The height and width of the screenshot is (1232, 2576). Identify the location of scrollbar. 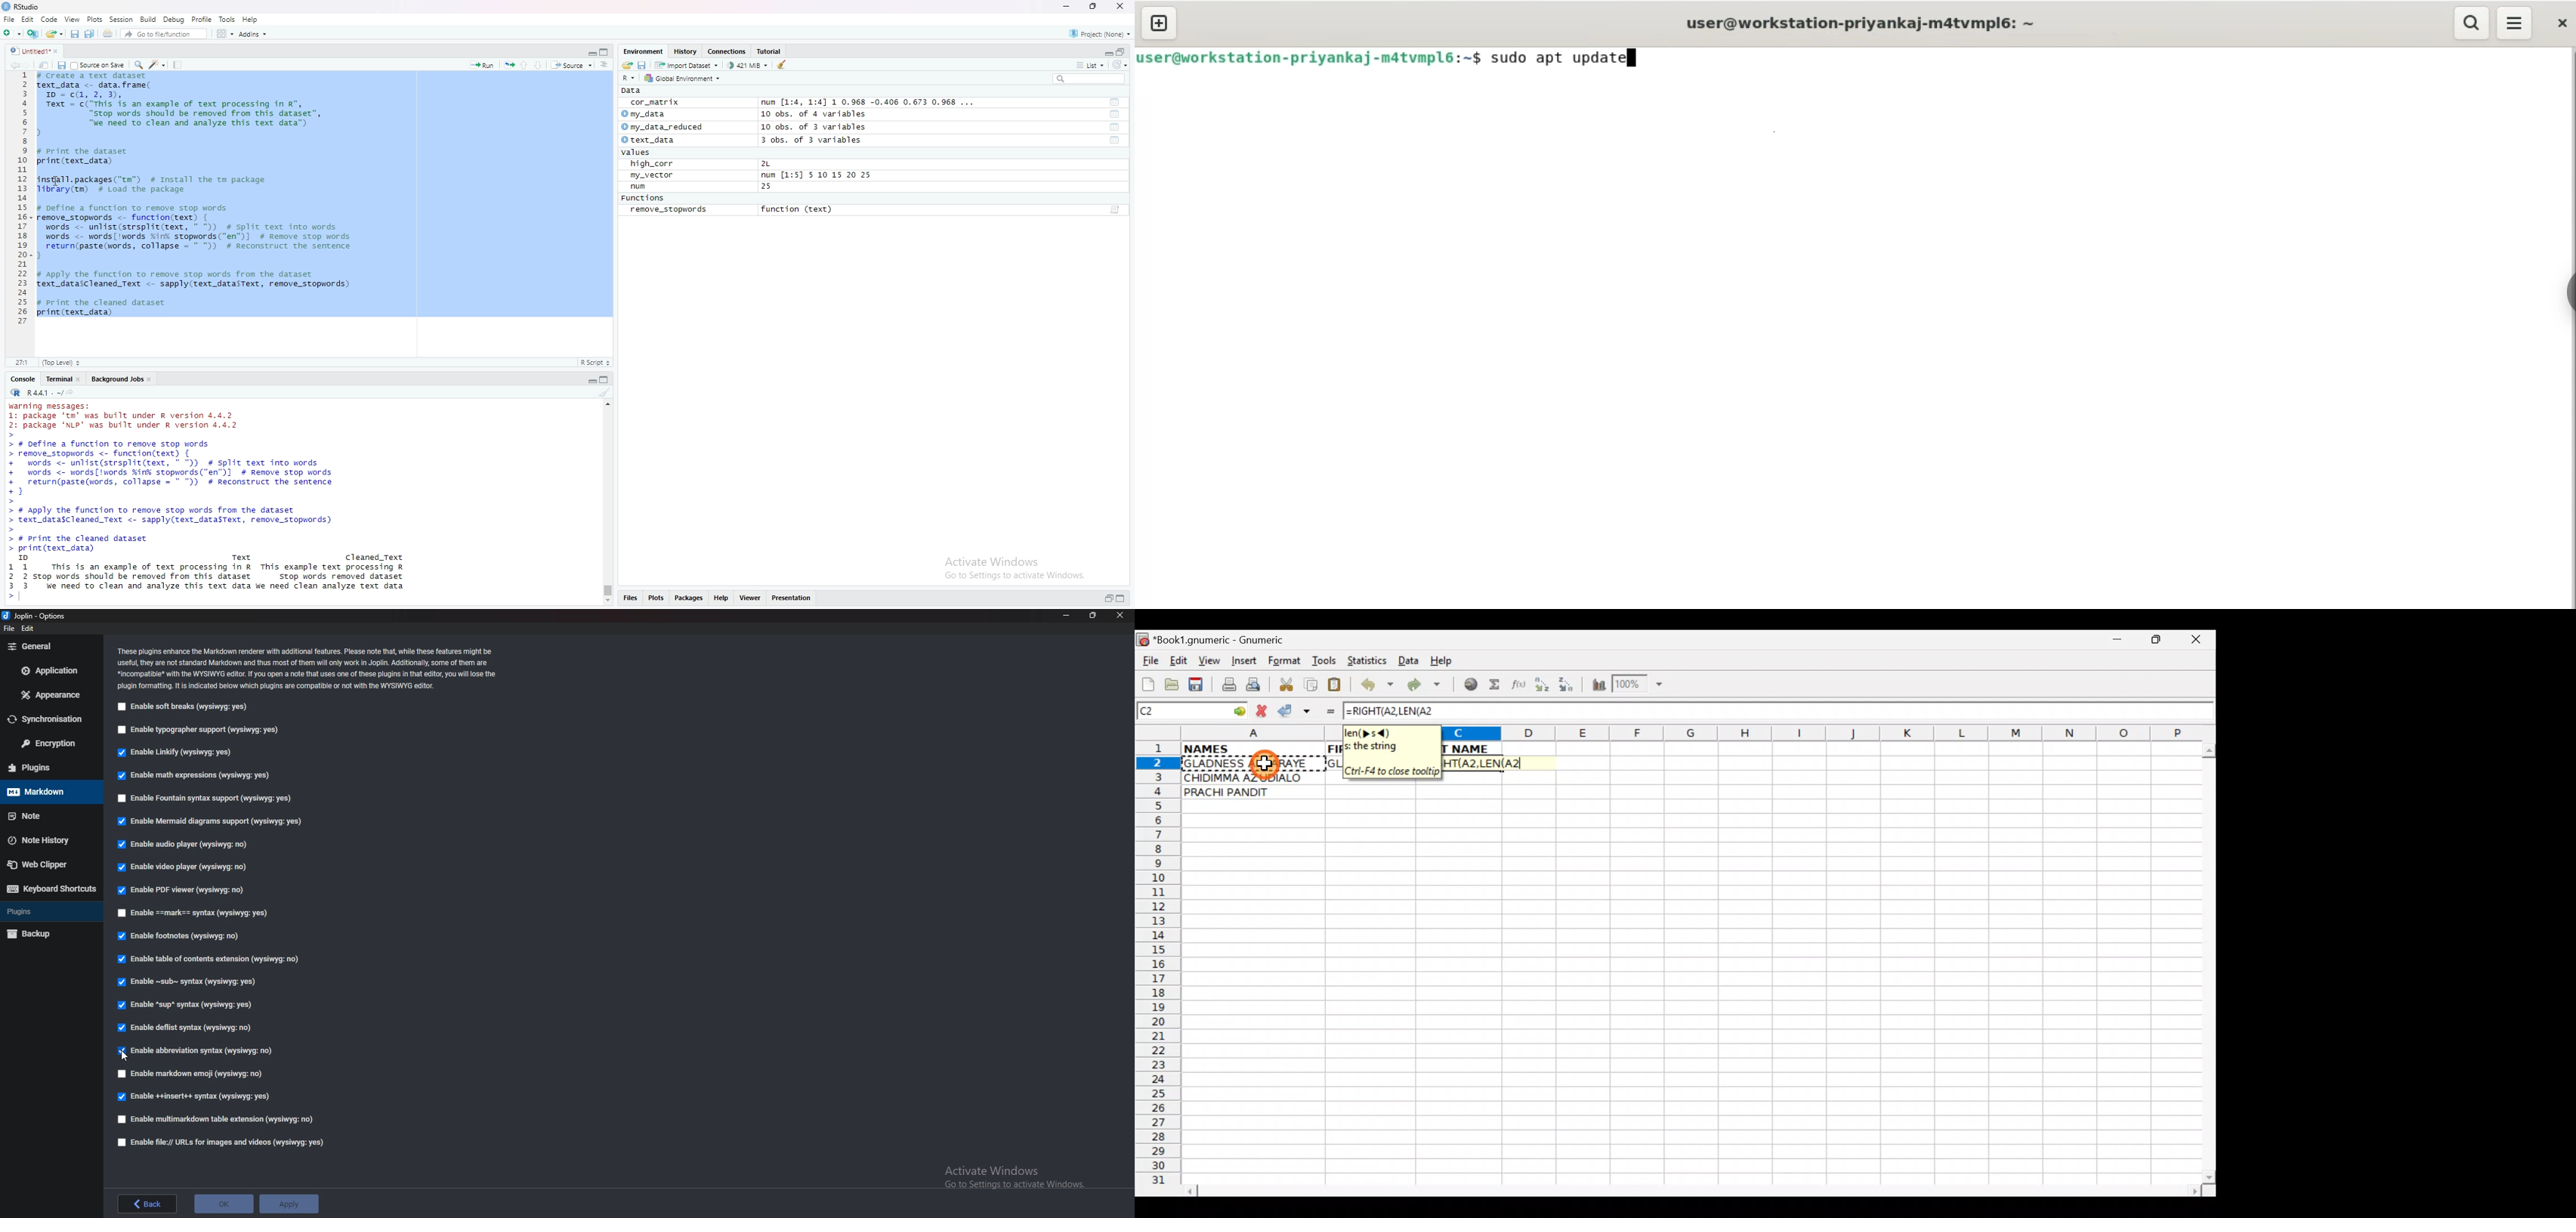
(606, 503).